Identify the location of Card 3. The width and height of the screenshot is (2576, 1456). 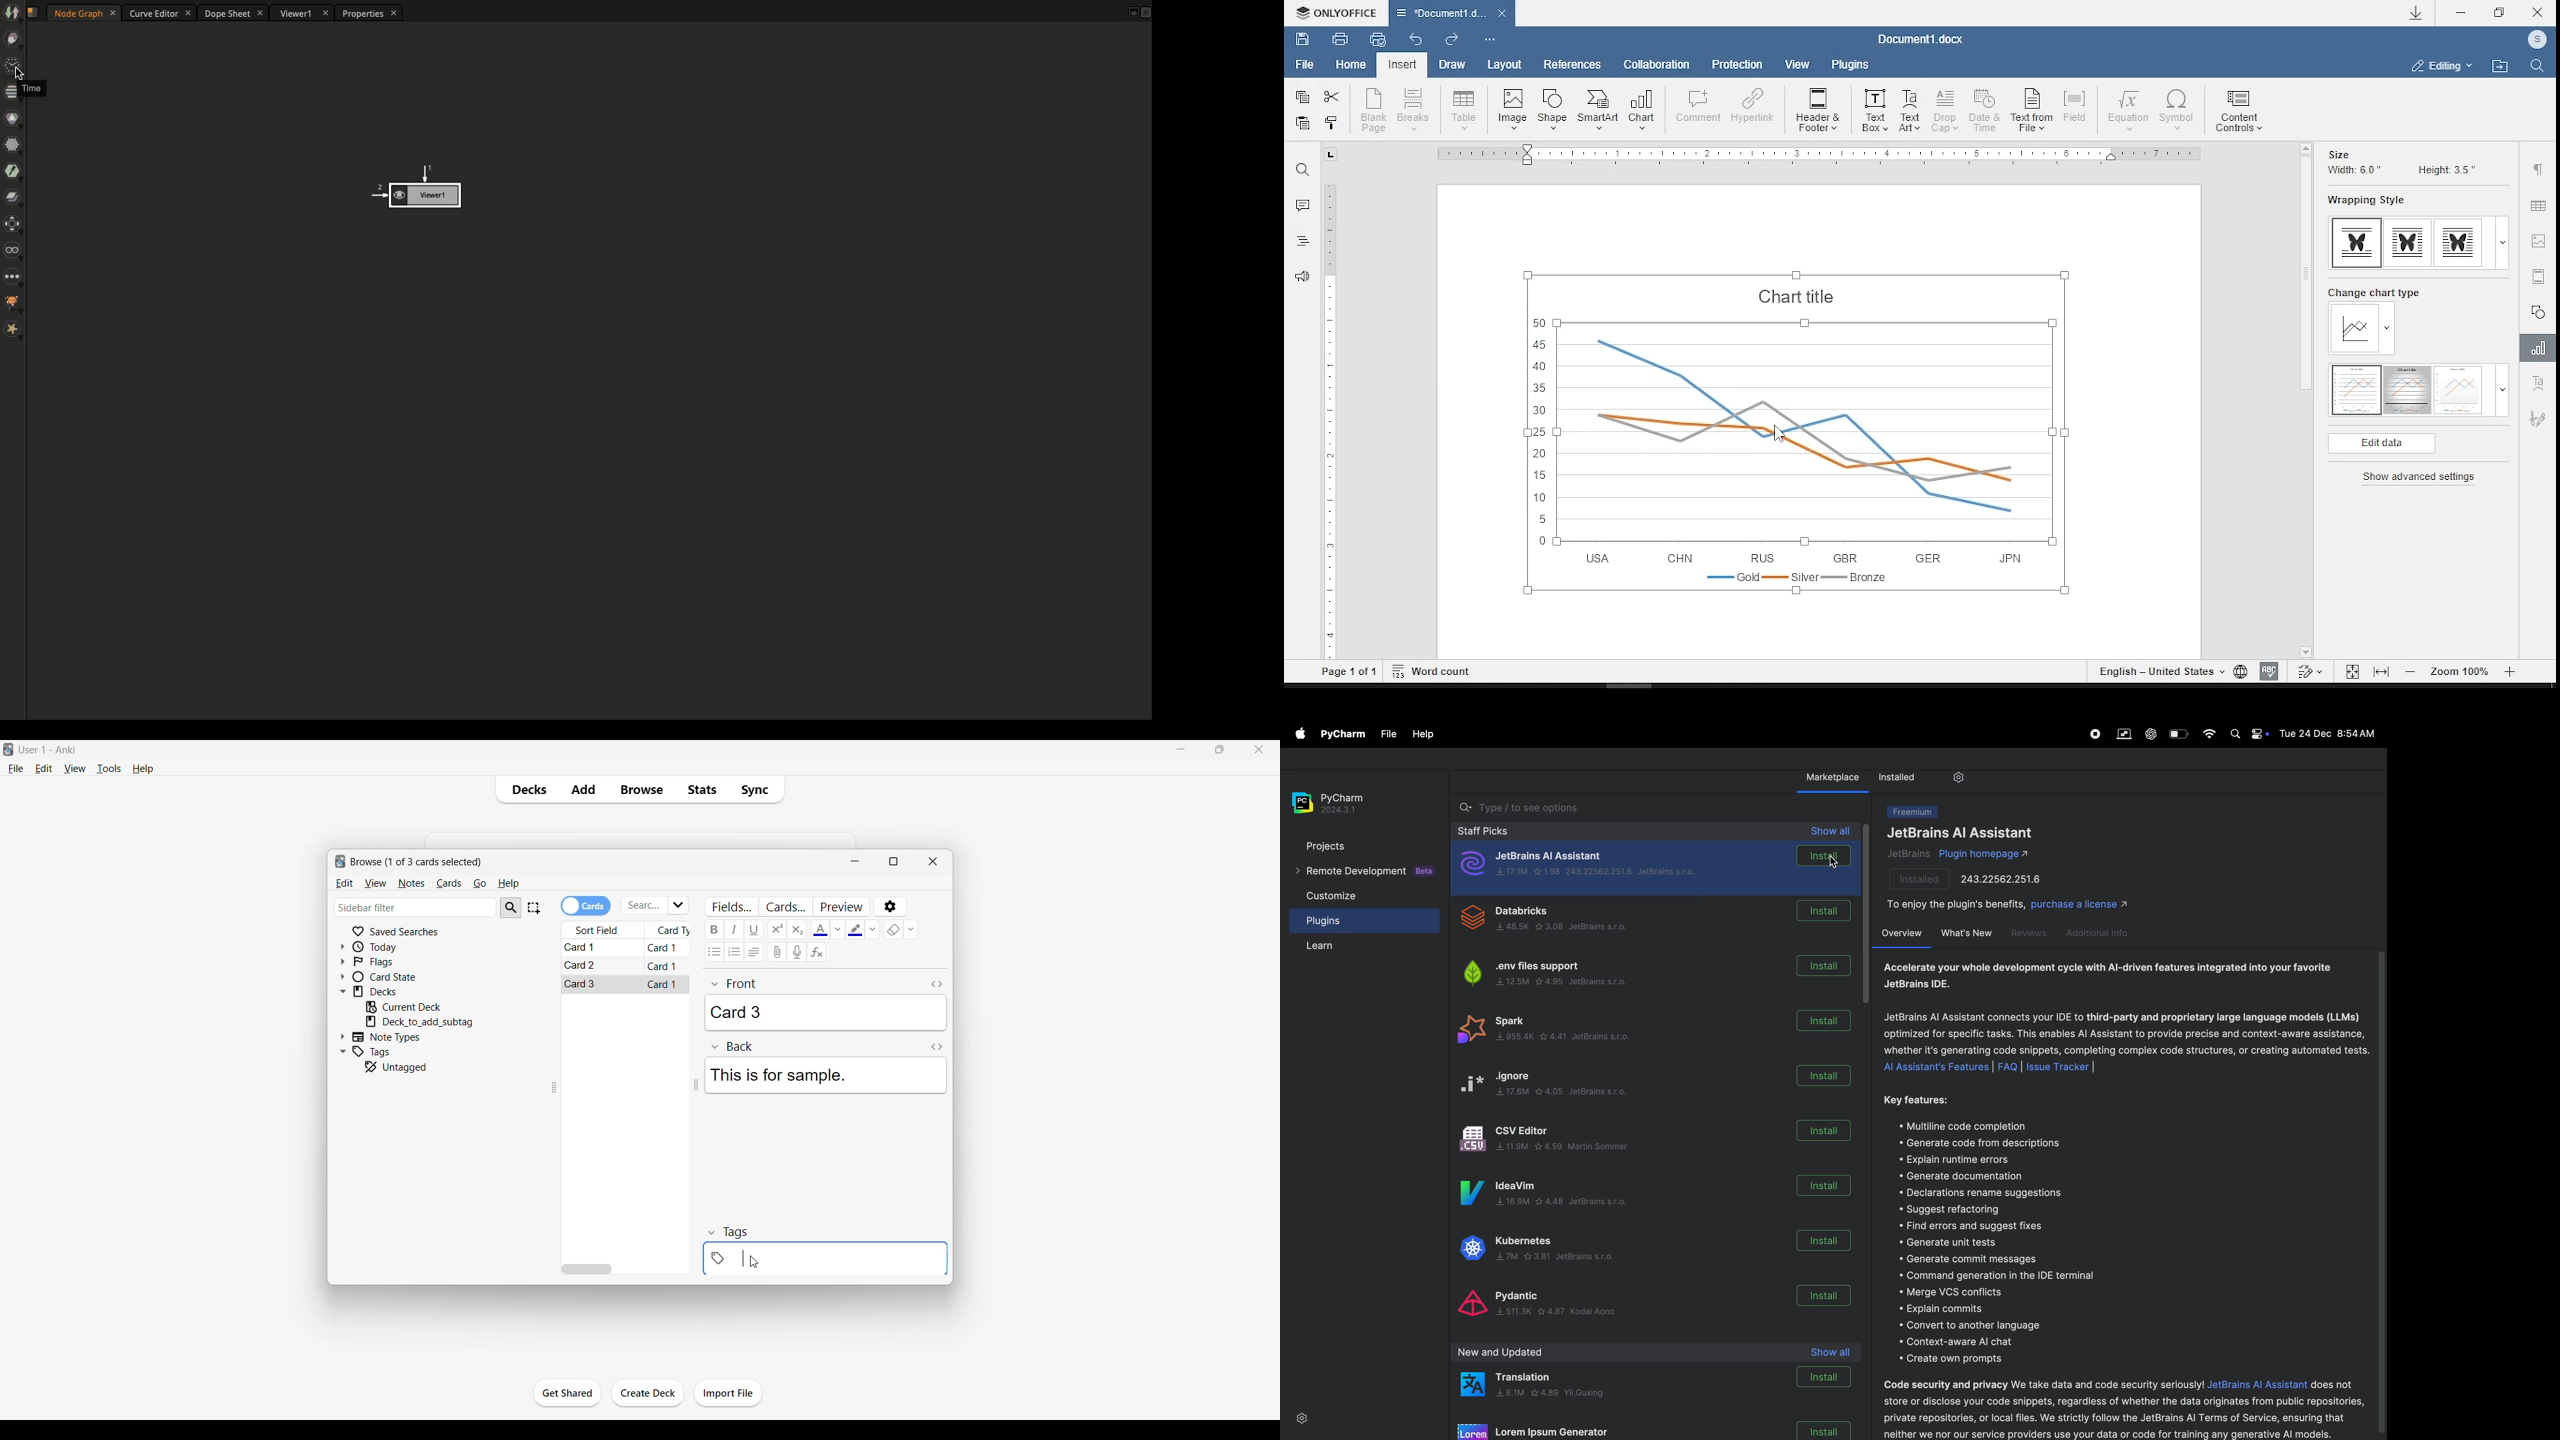
(583, 983).